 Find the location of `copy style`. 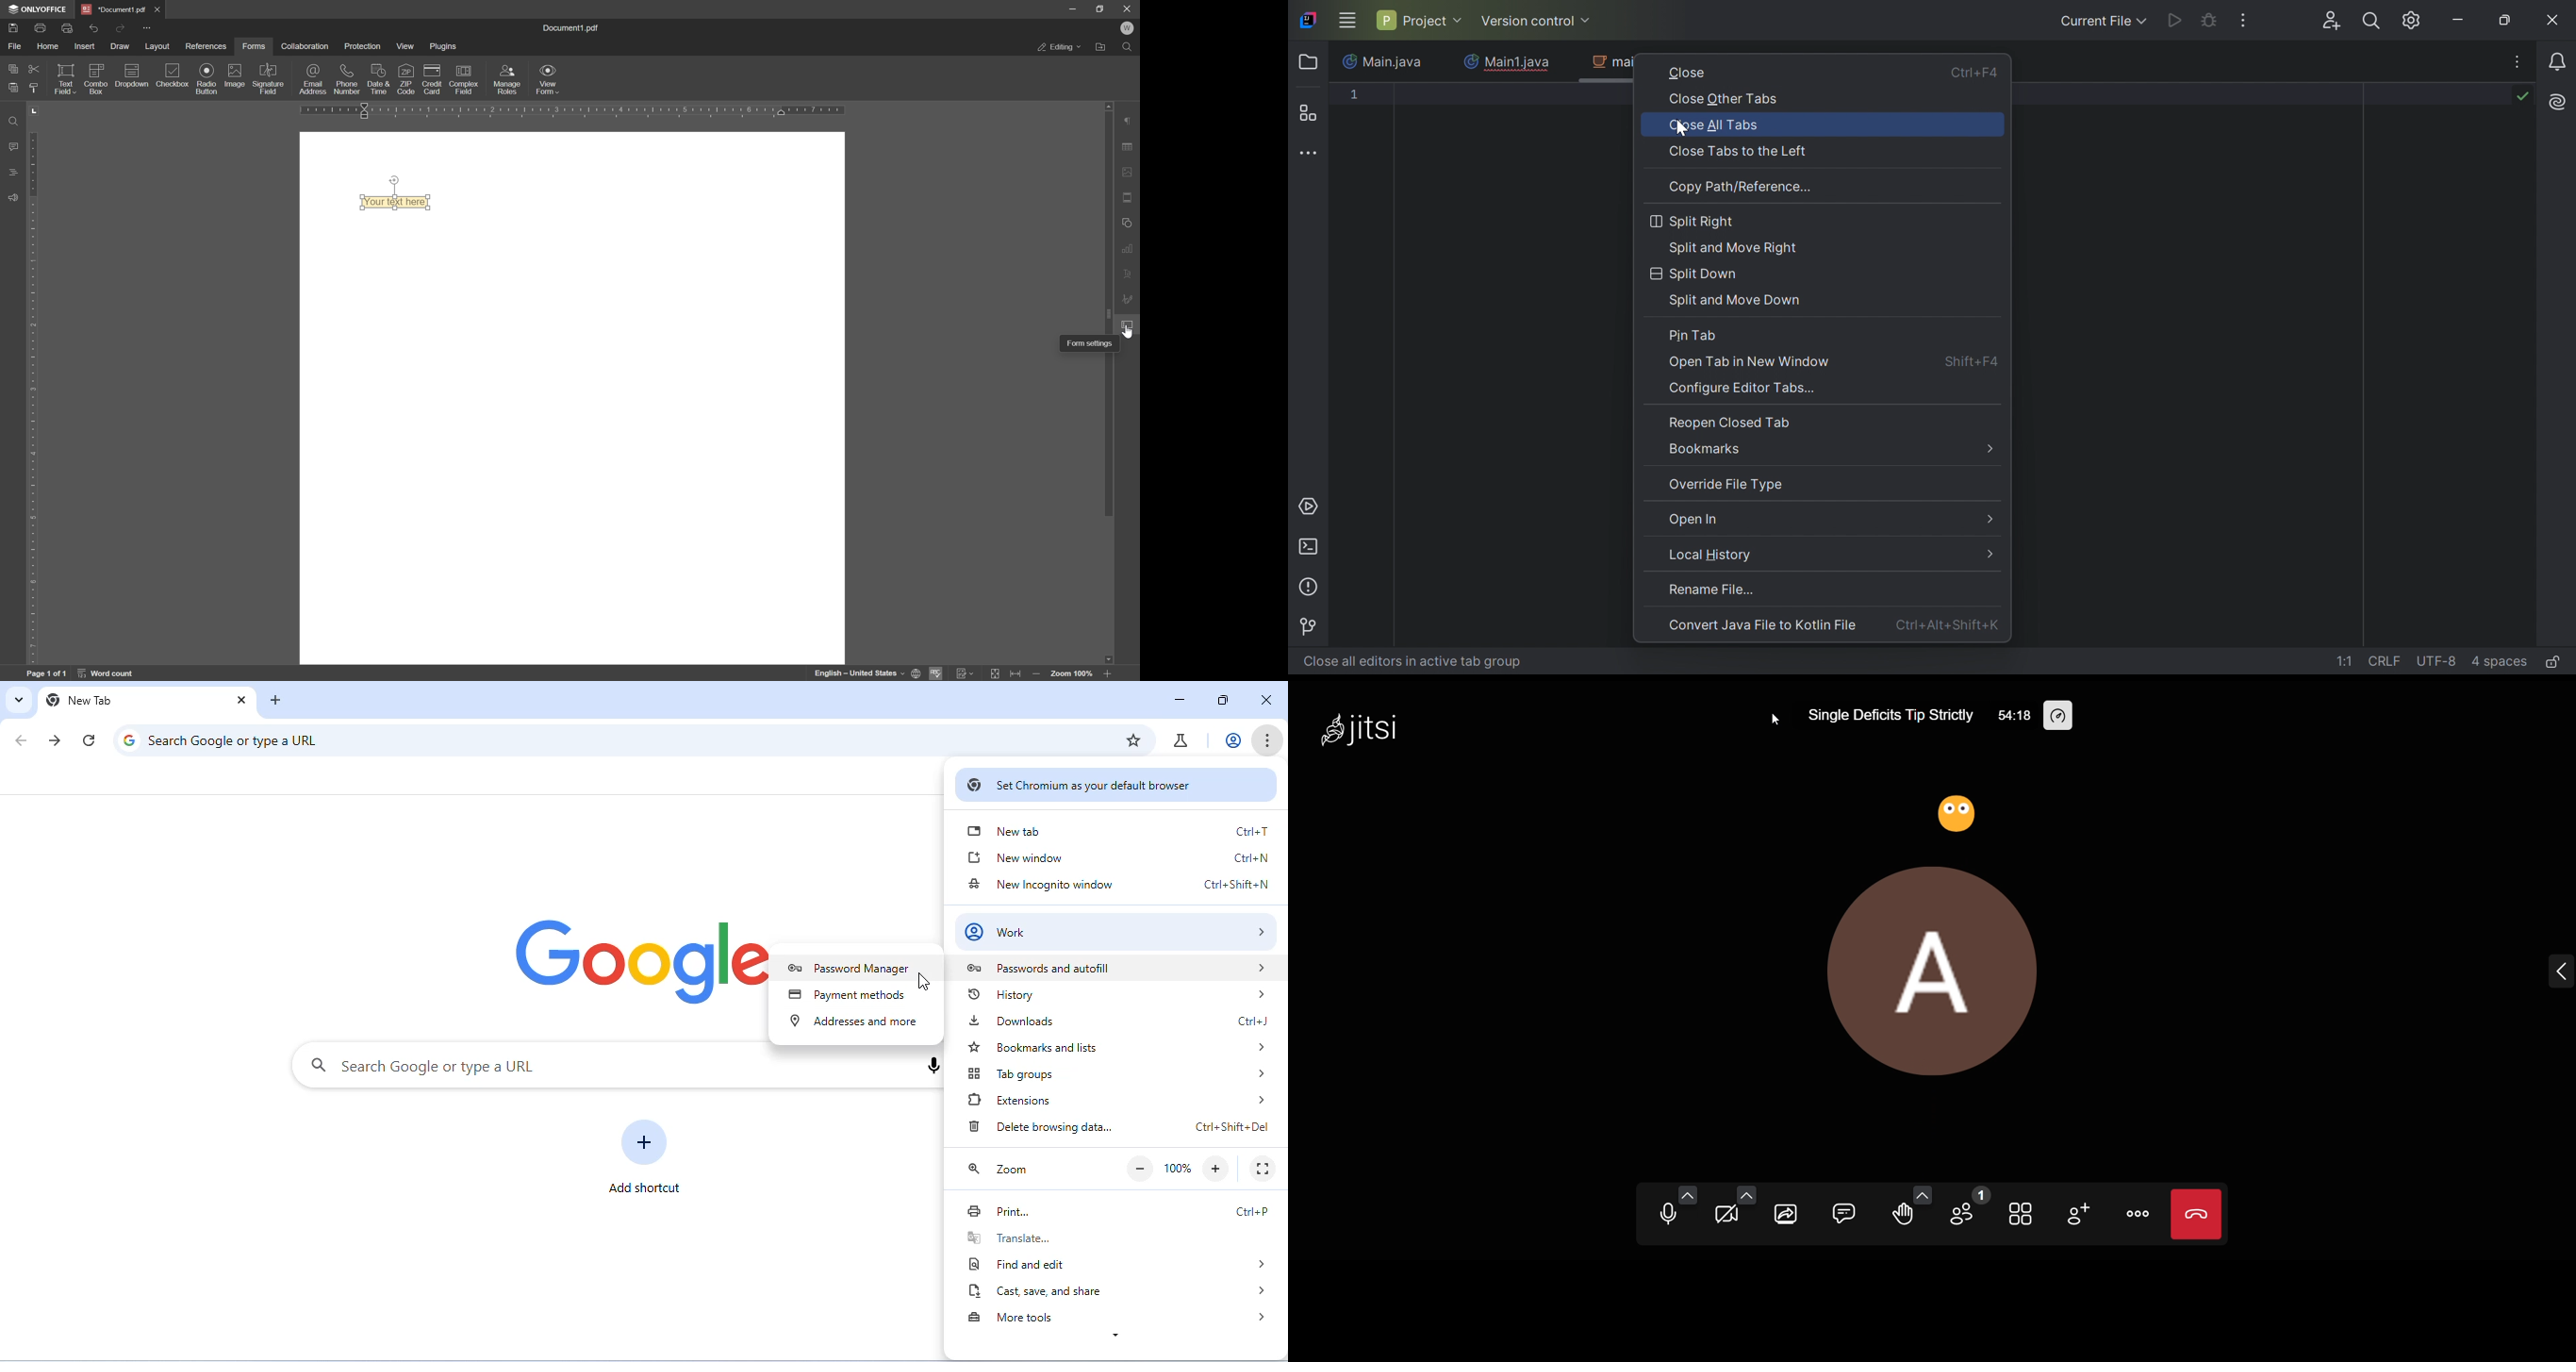

copy style is located at coordinates (34, 88).